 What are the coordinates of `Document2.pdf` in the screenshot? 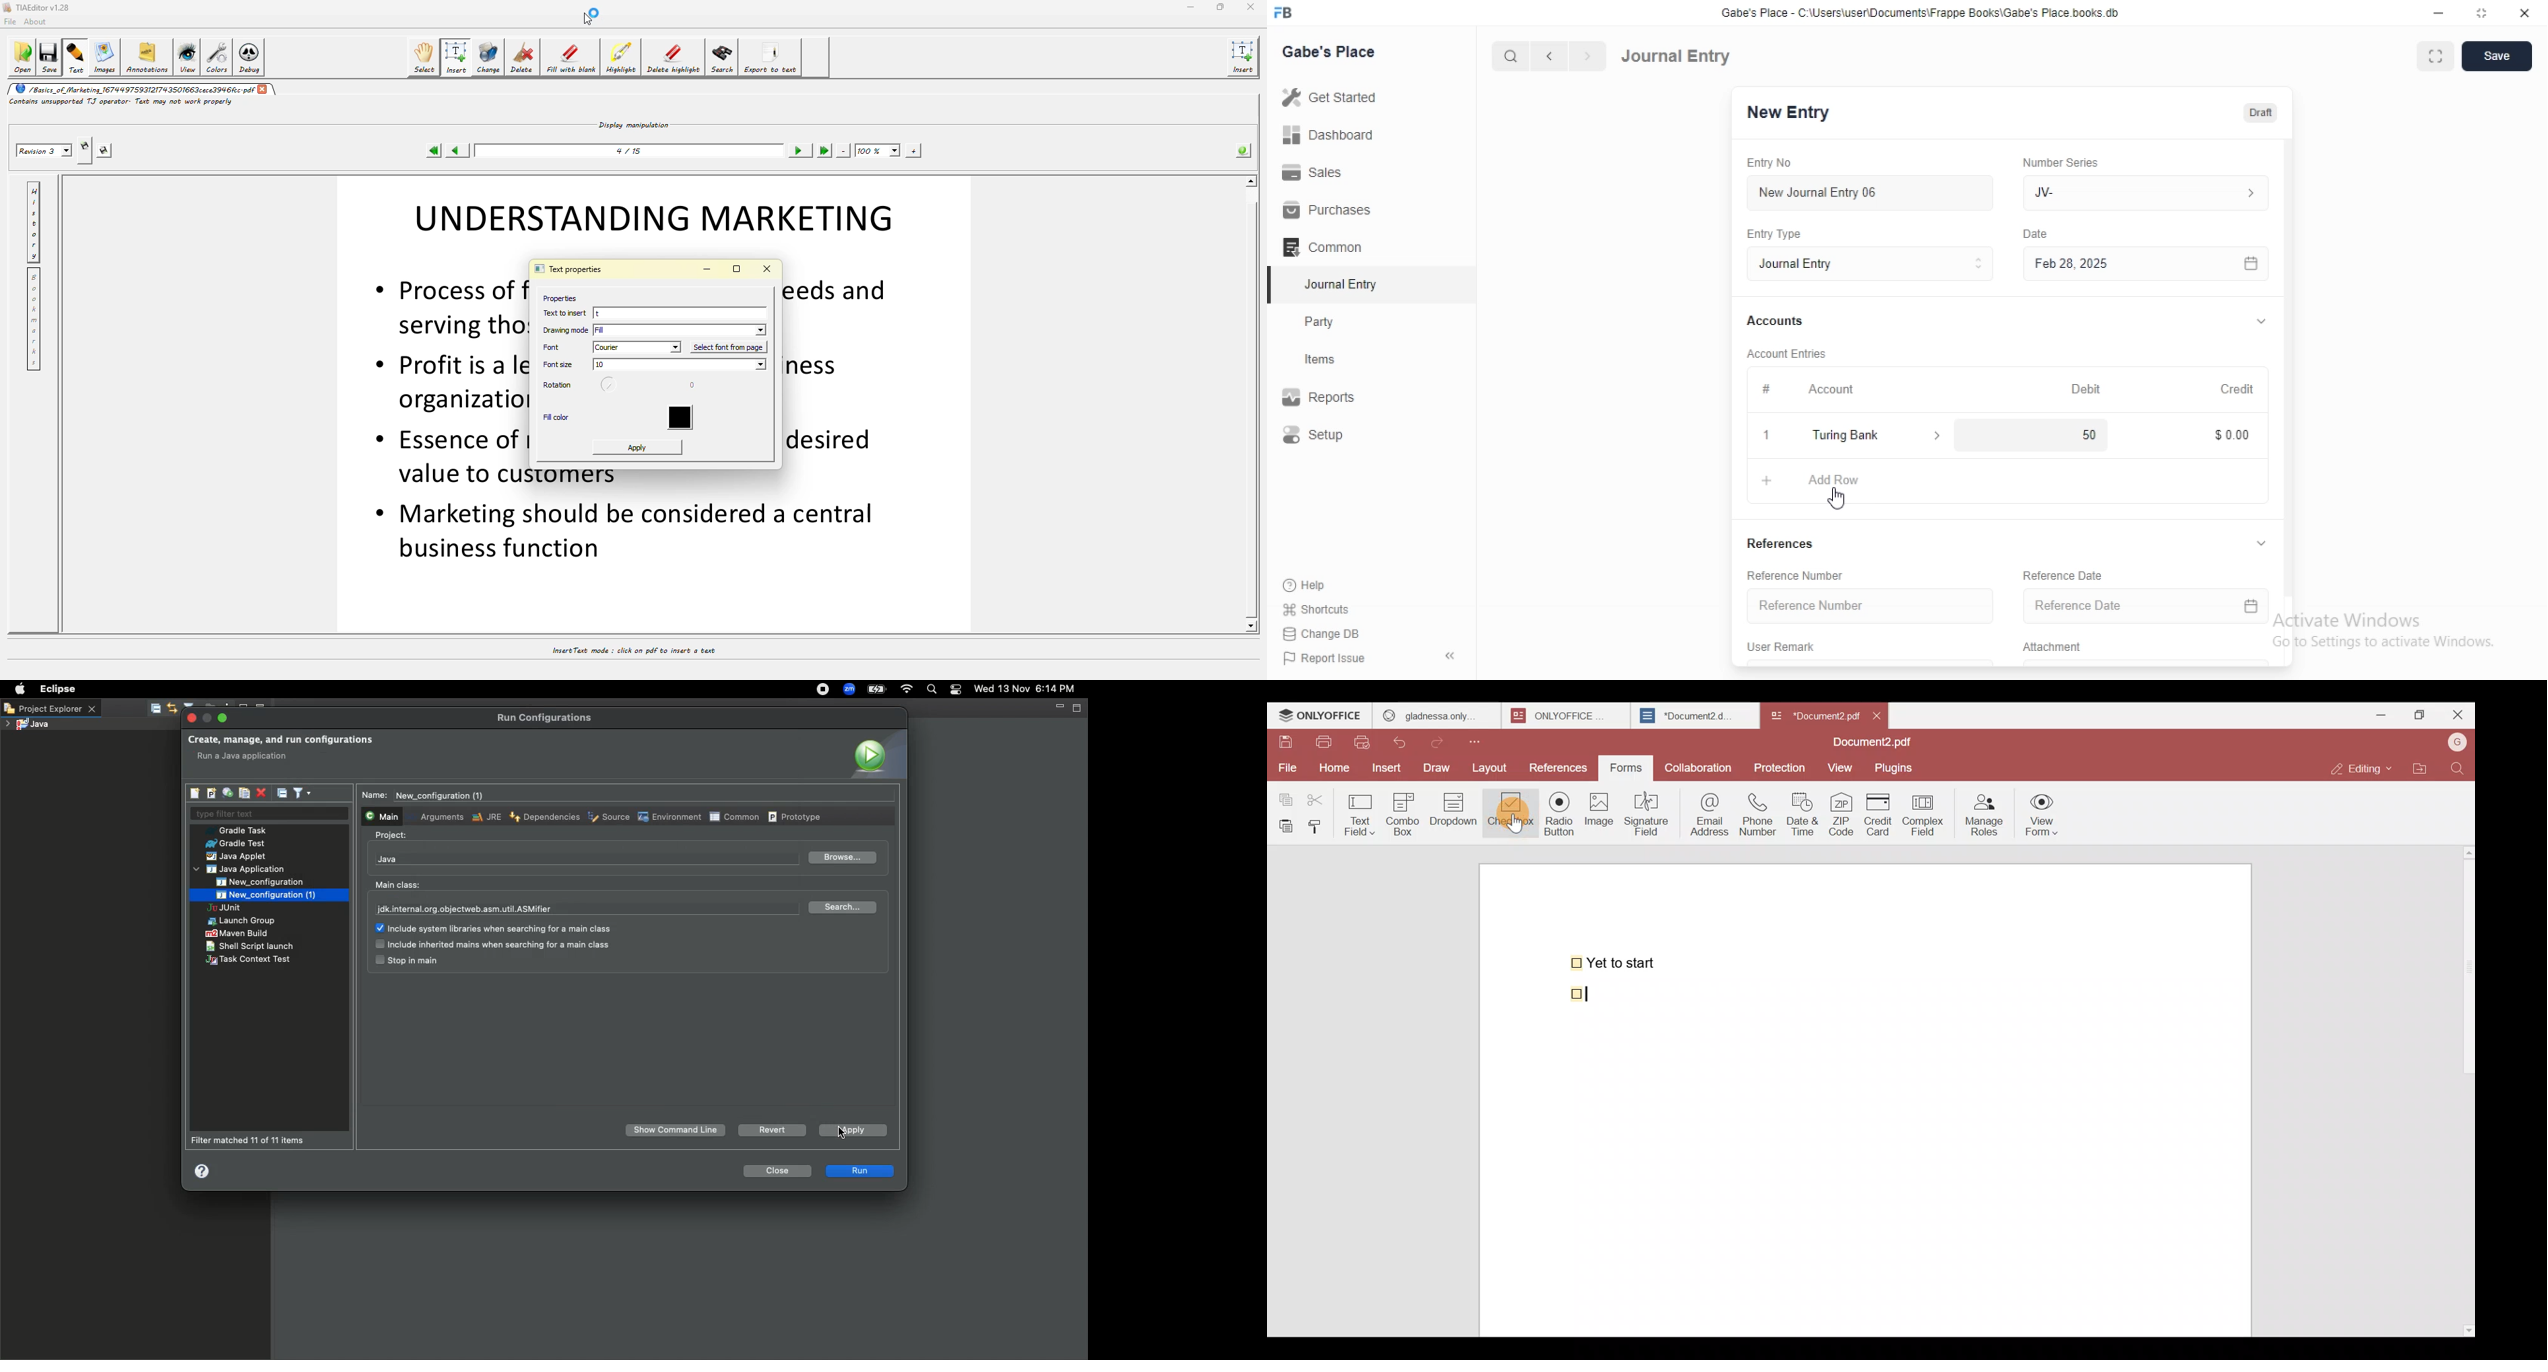 It's located at (1869, 744).